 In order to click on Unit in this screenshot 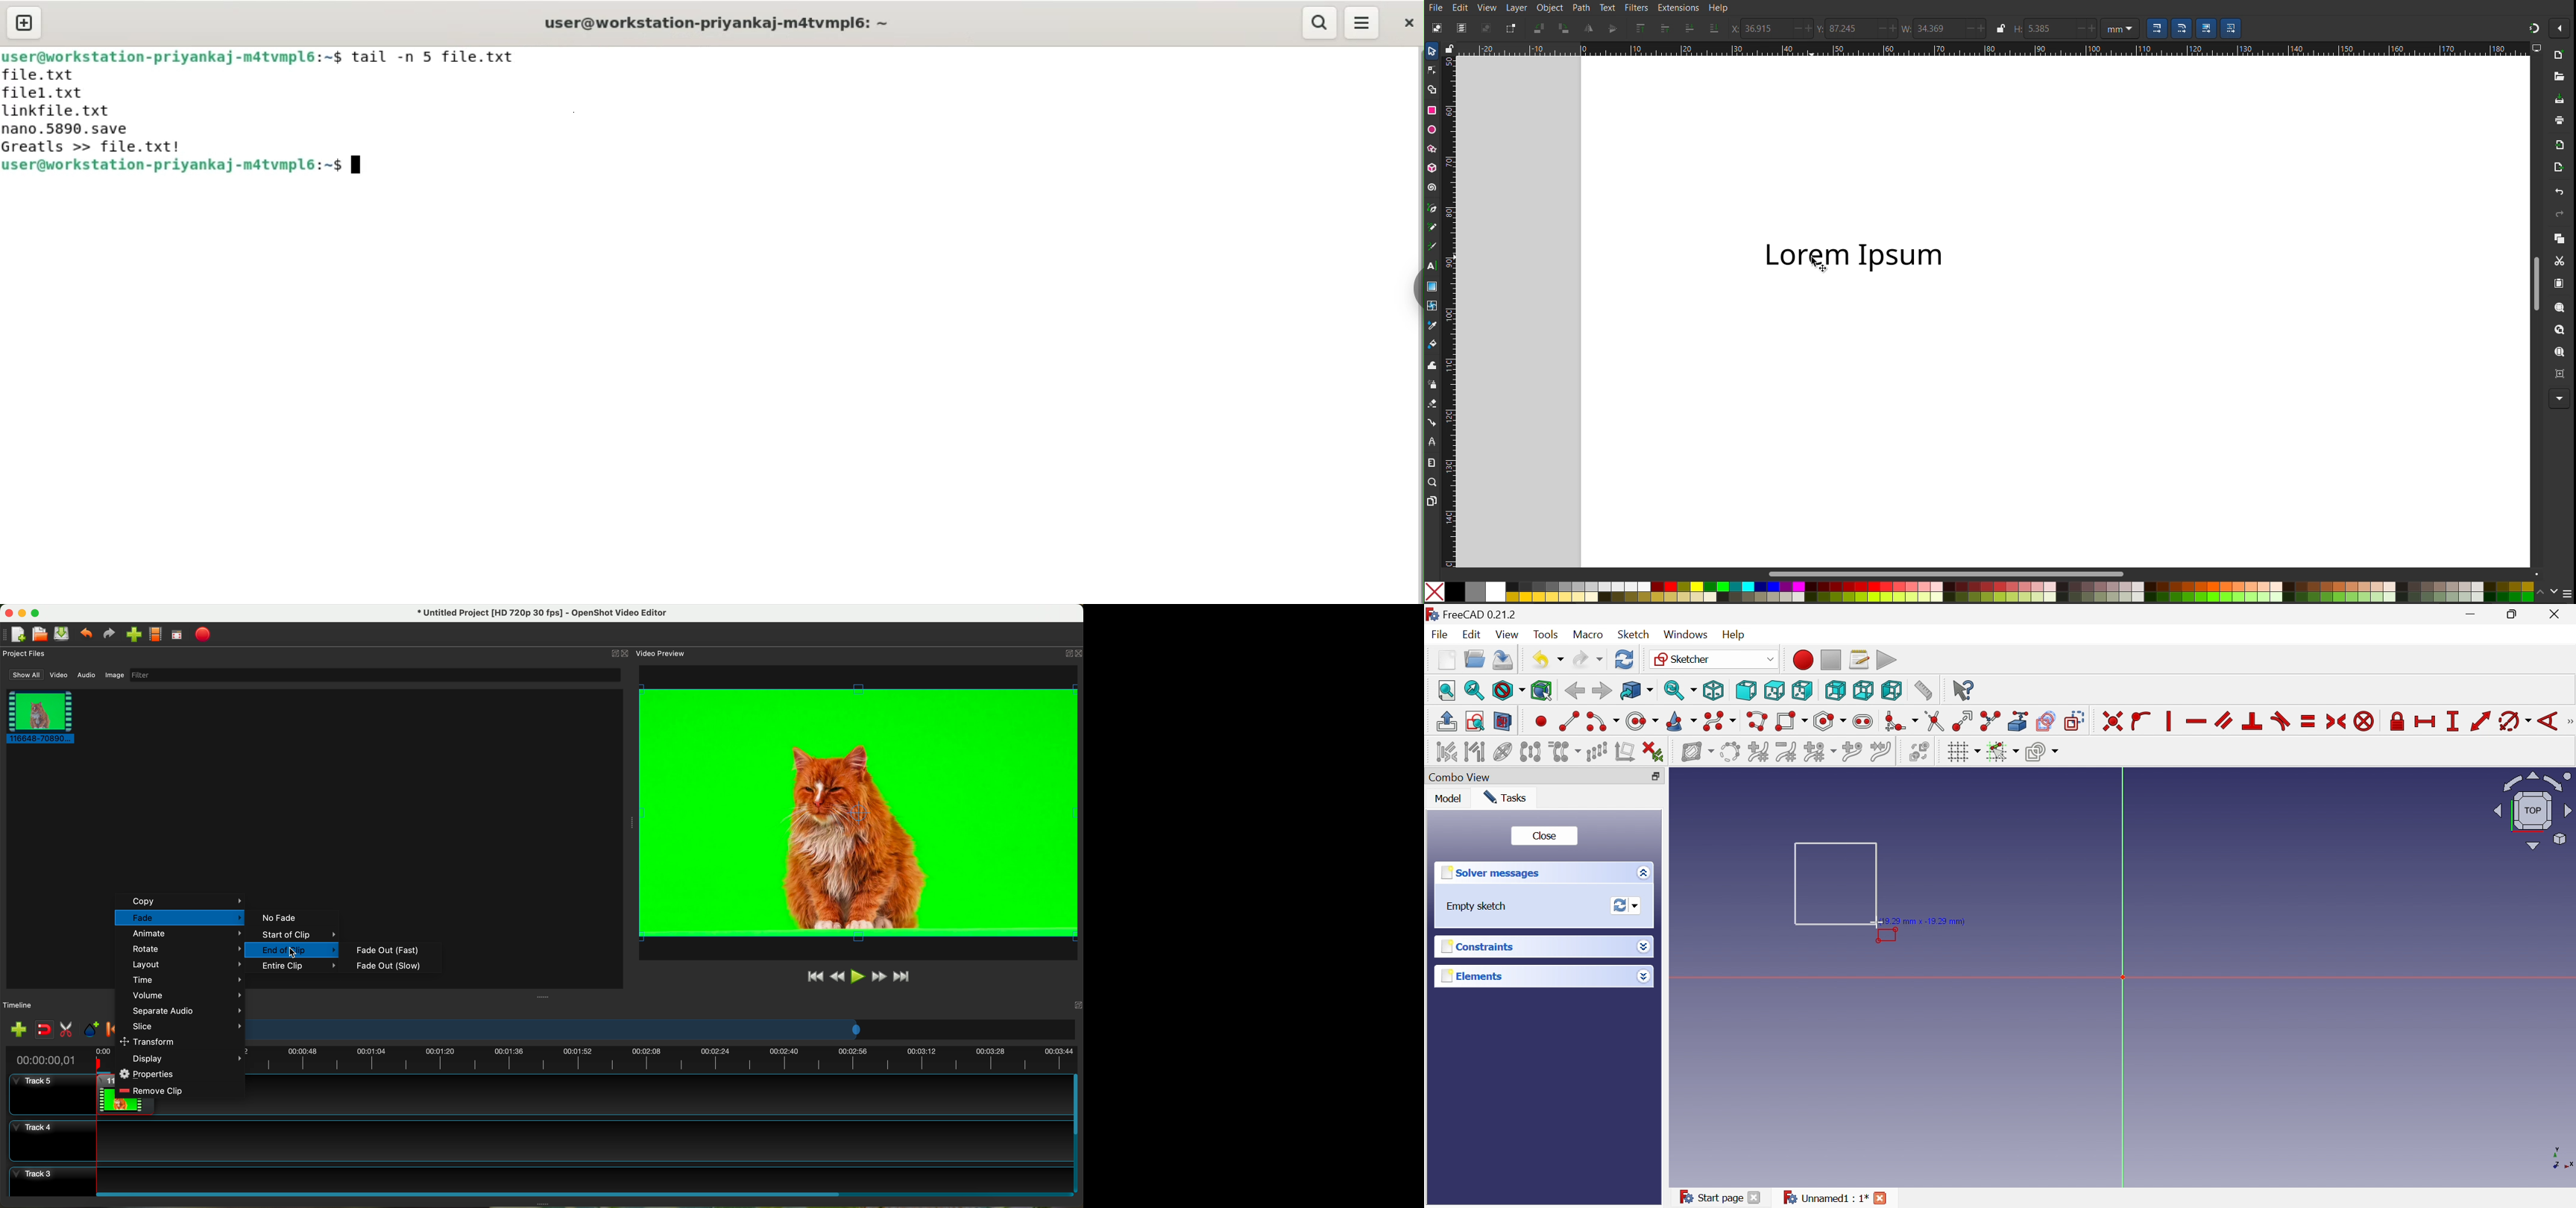, I will do `click(2122, 29)`.